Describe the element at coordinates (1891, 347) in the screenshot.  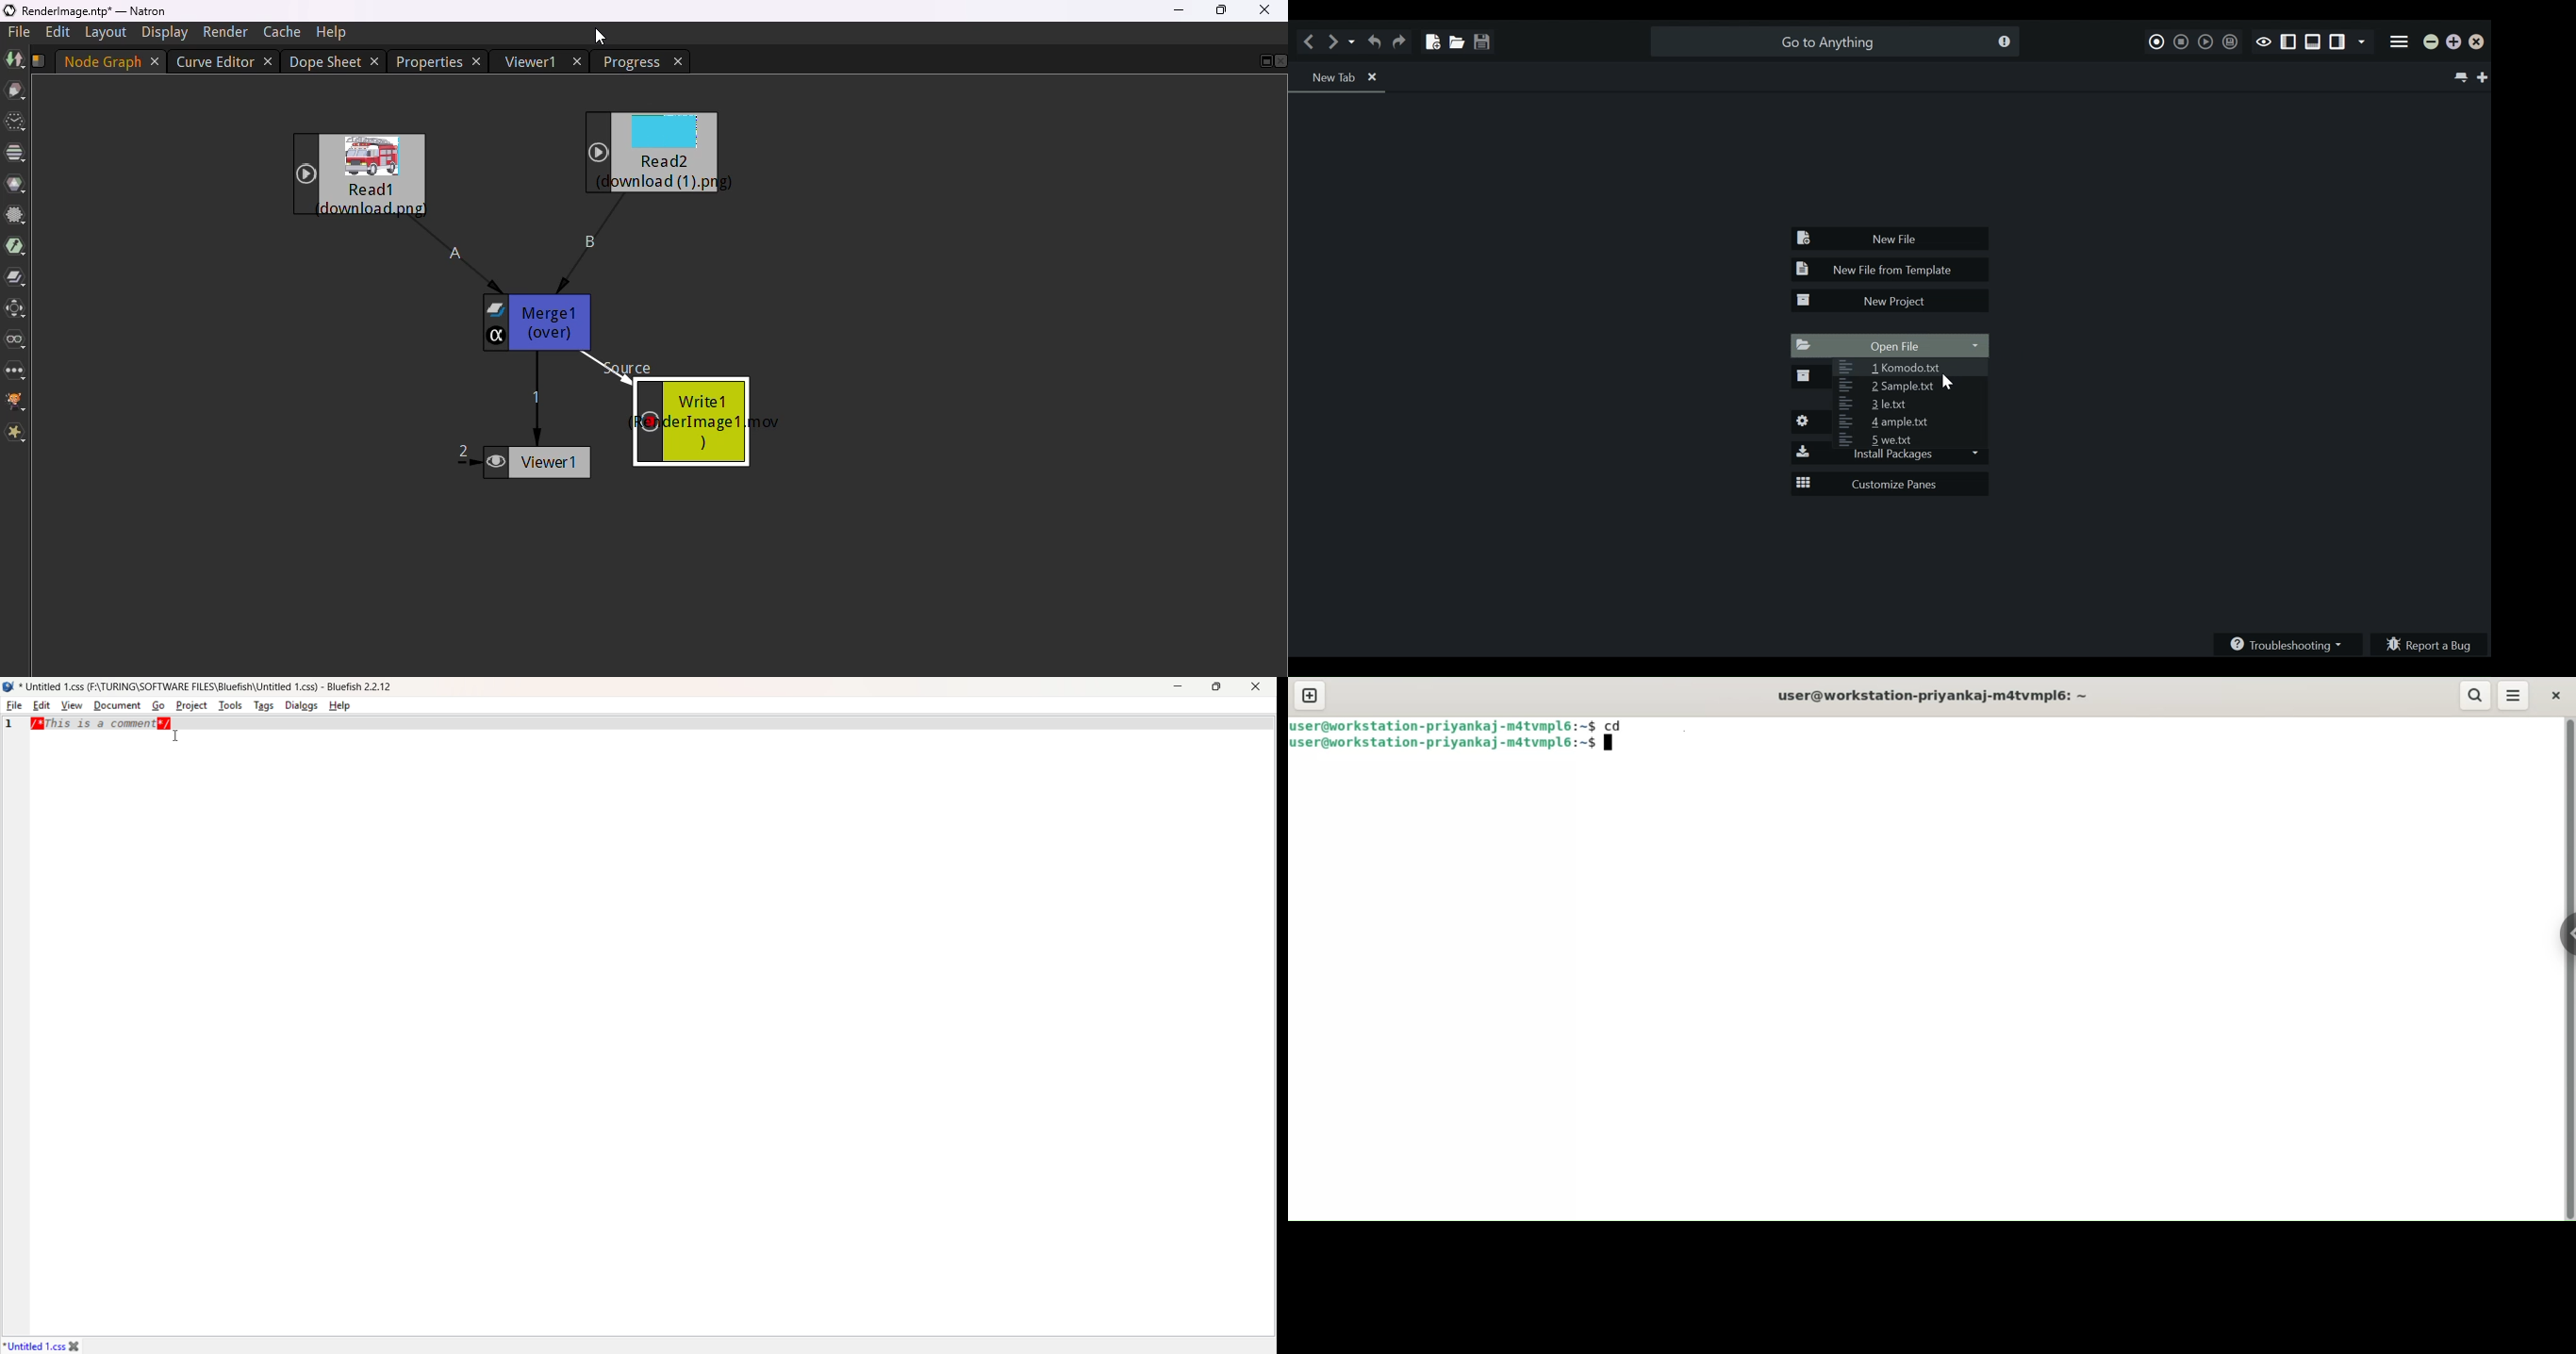
I see `Open File` at that location.